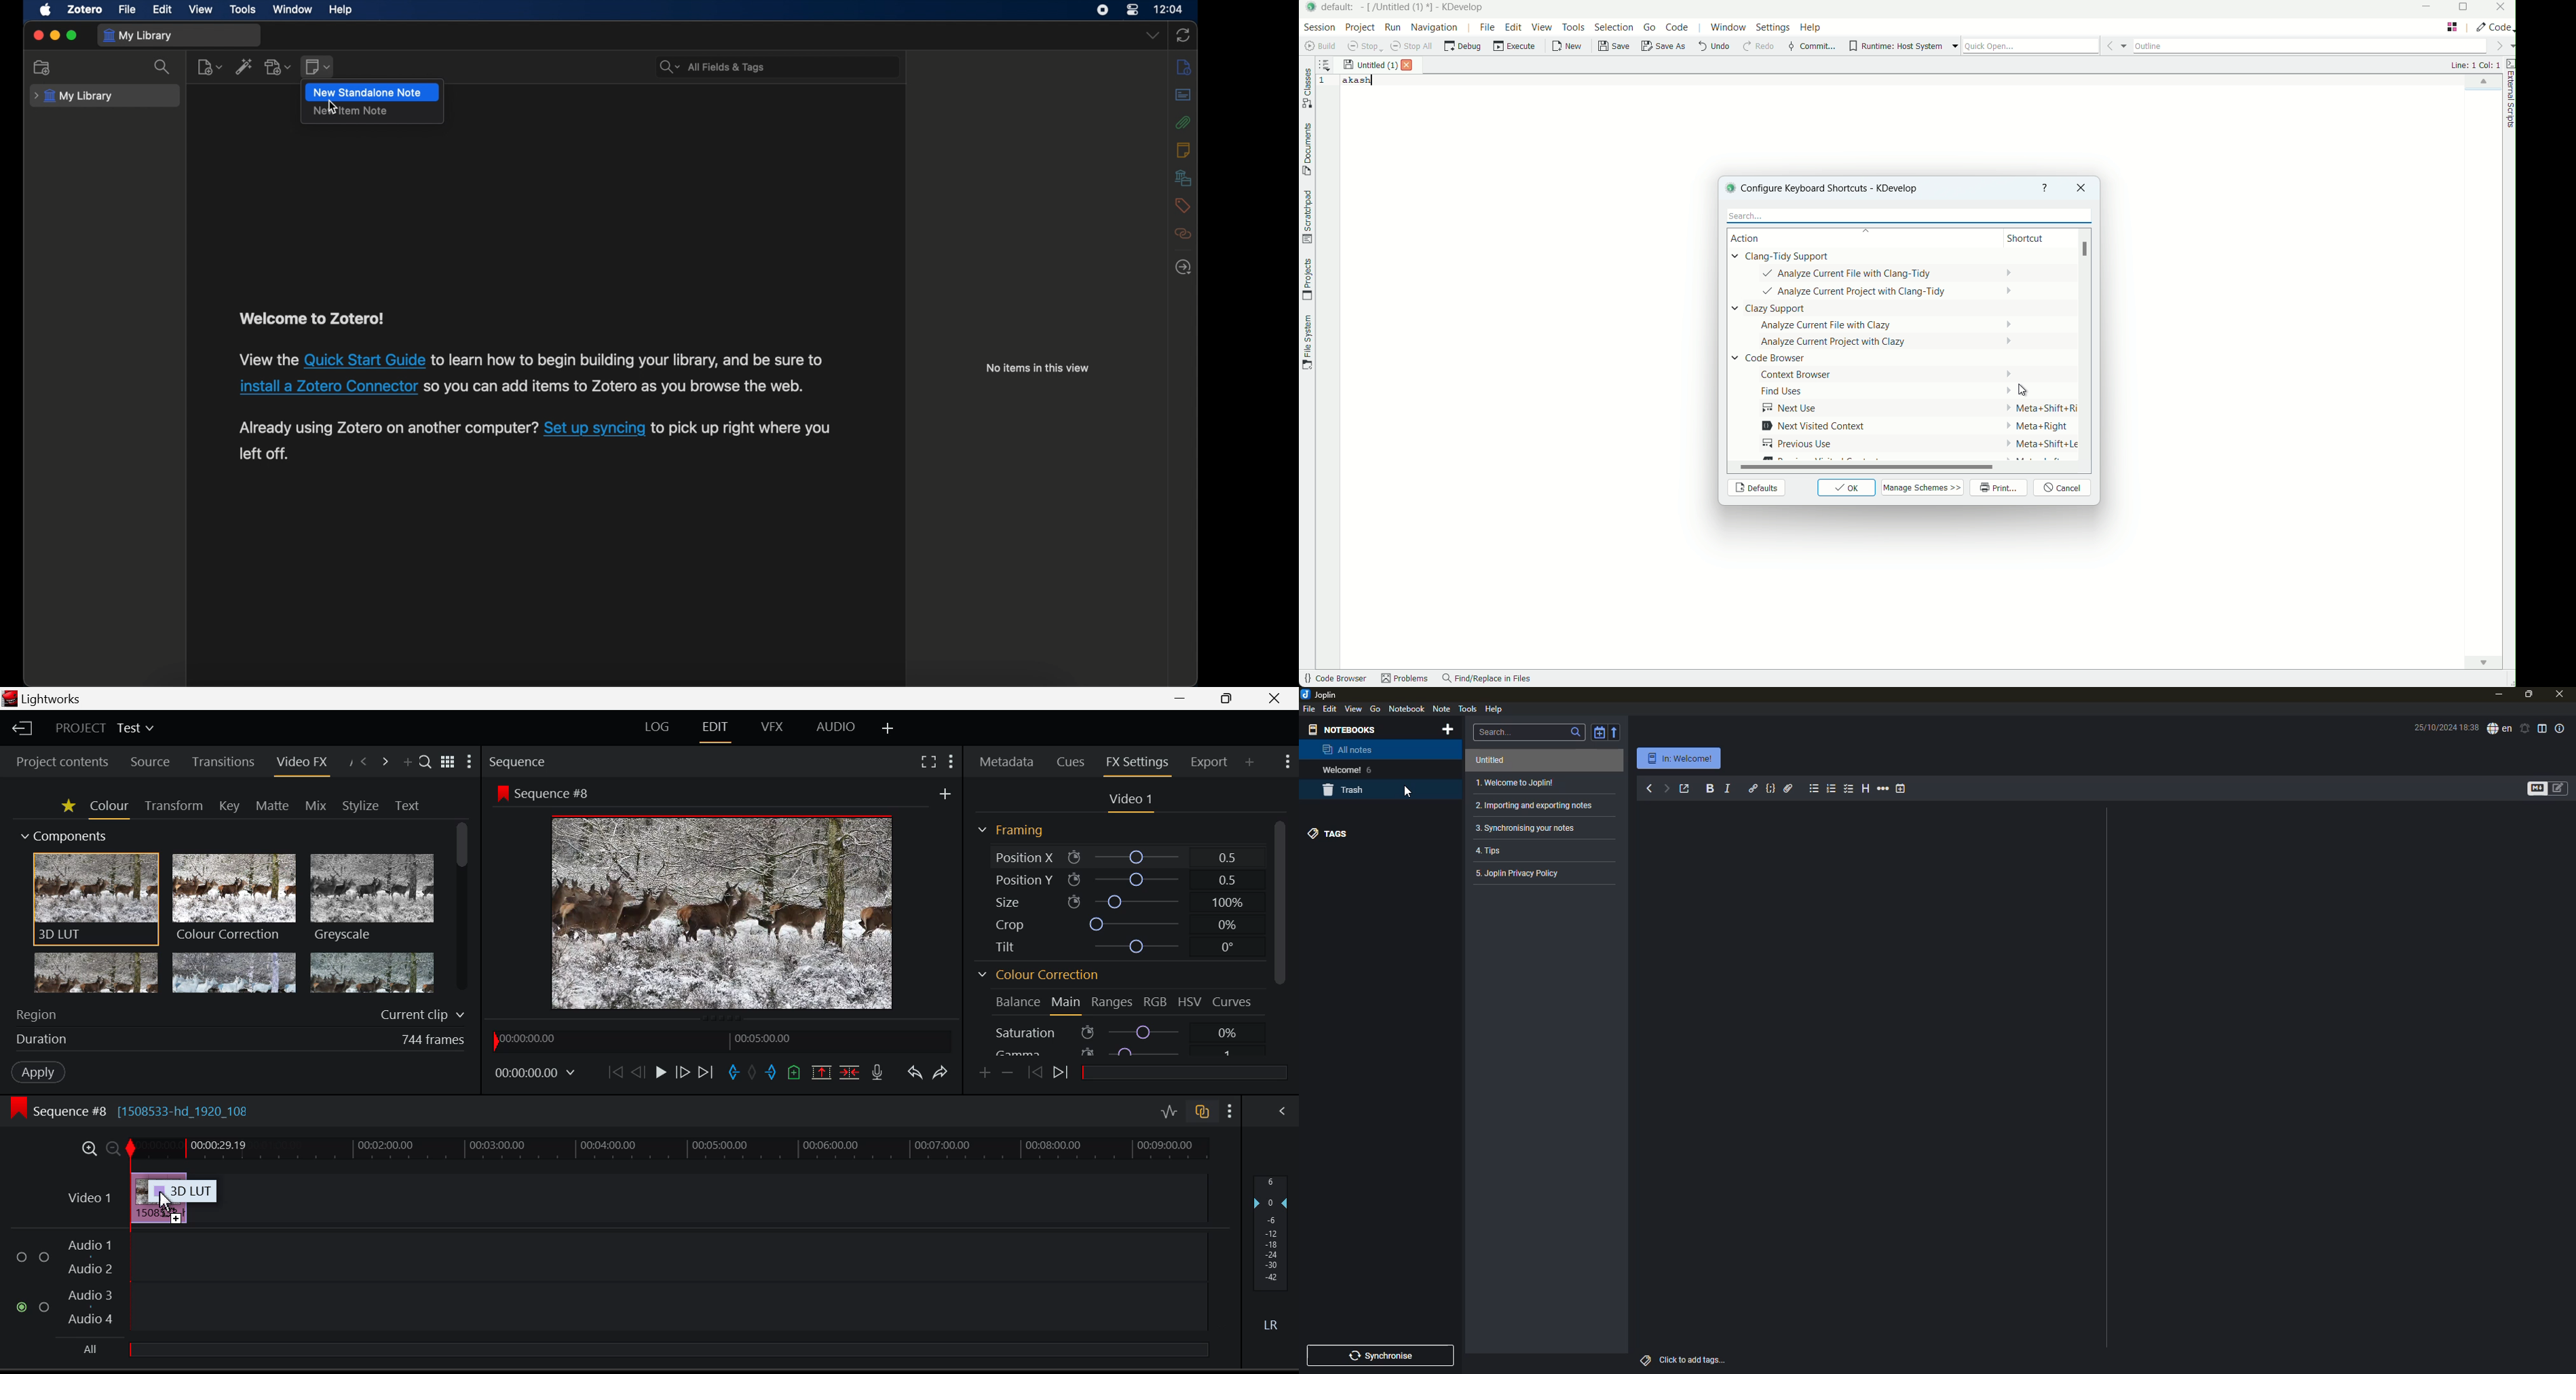 This screenshot has width=2576, height=1400. I want to click on Toggle list and title view, so click(447, 760).